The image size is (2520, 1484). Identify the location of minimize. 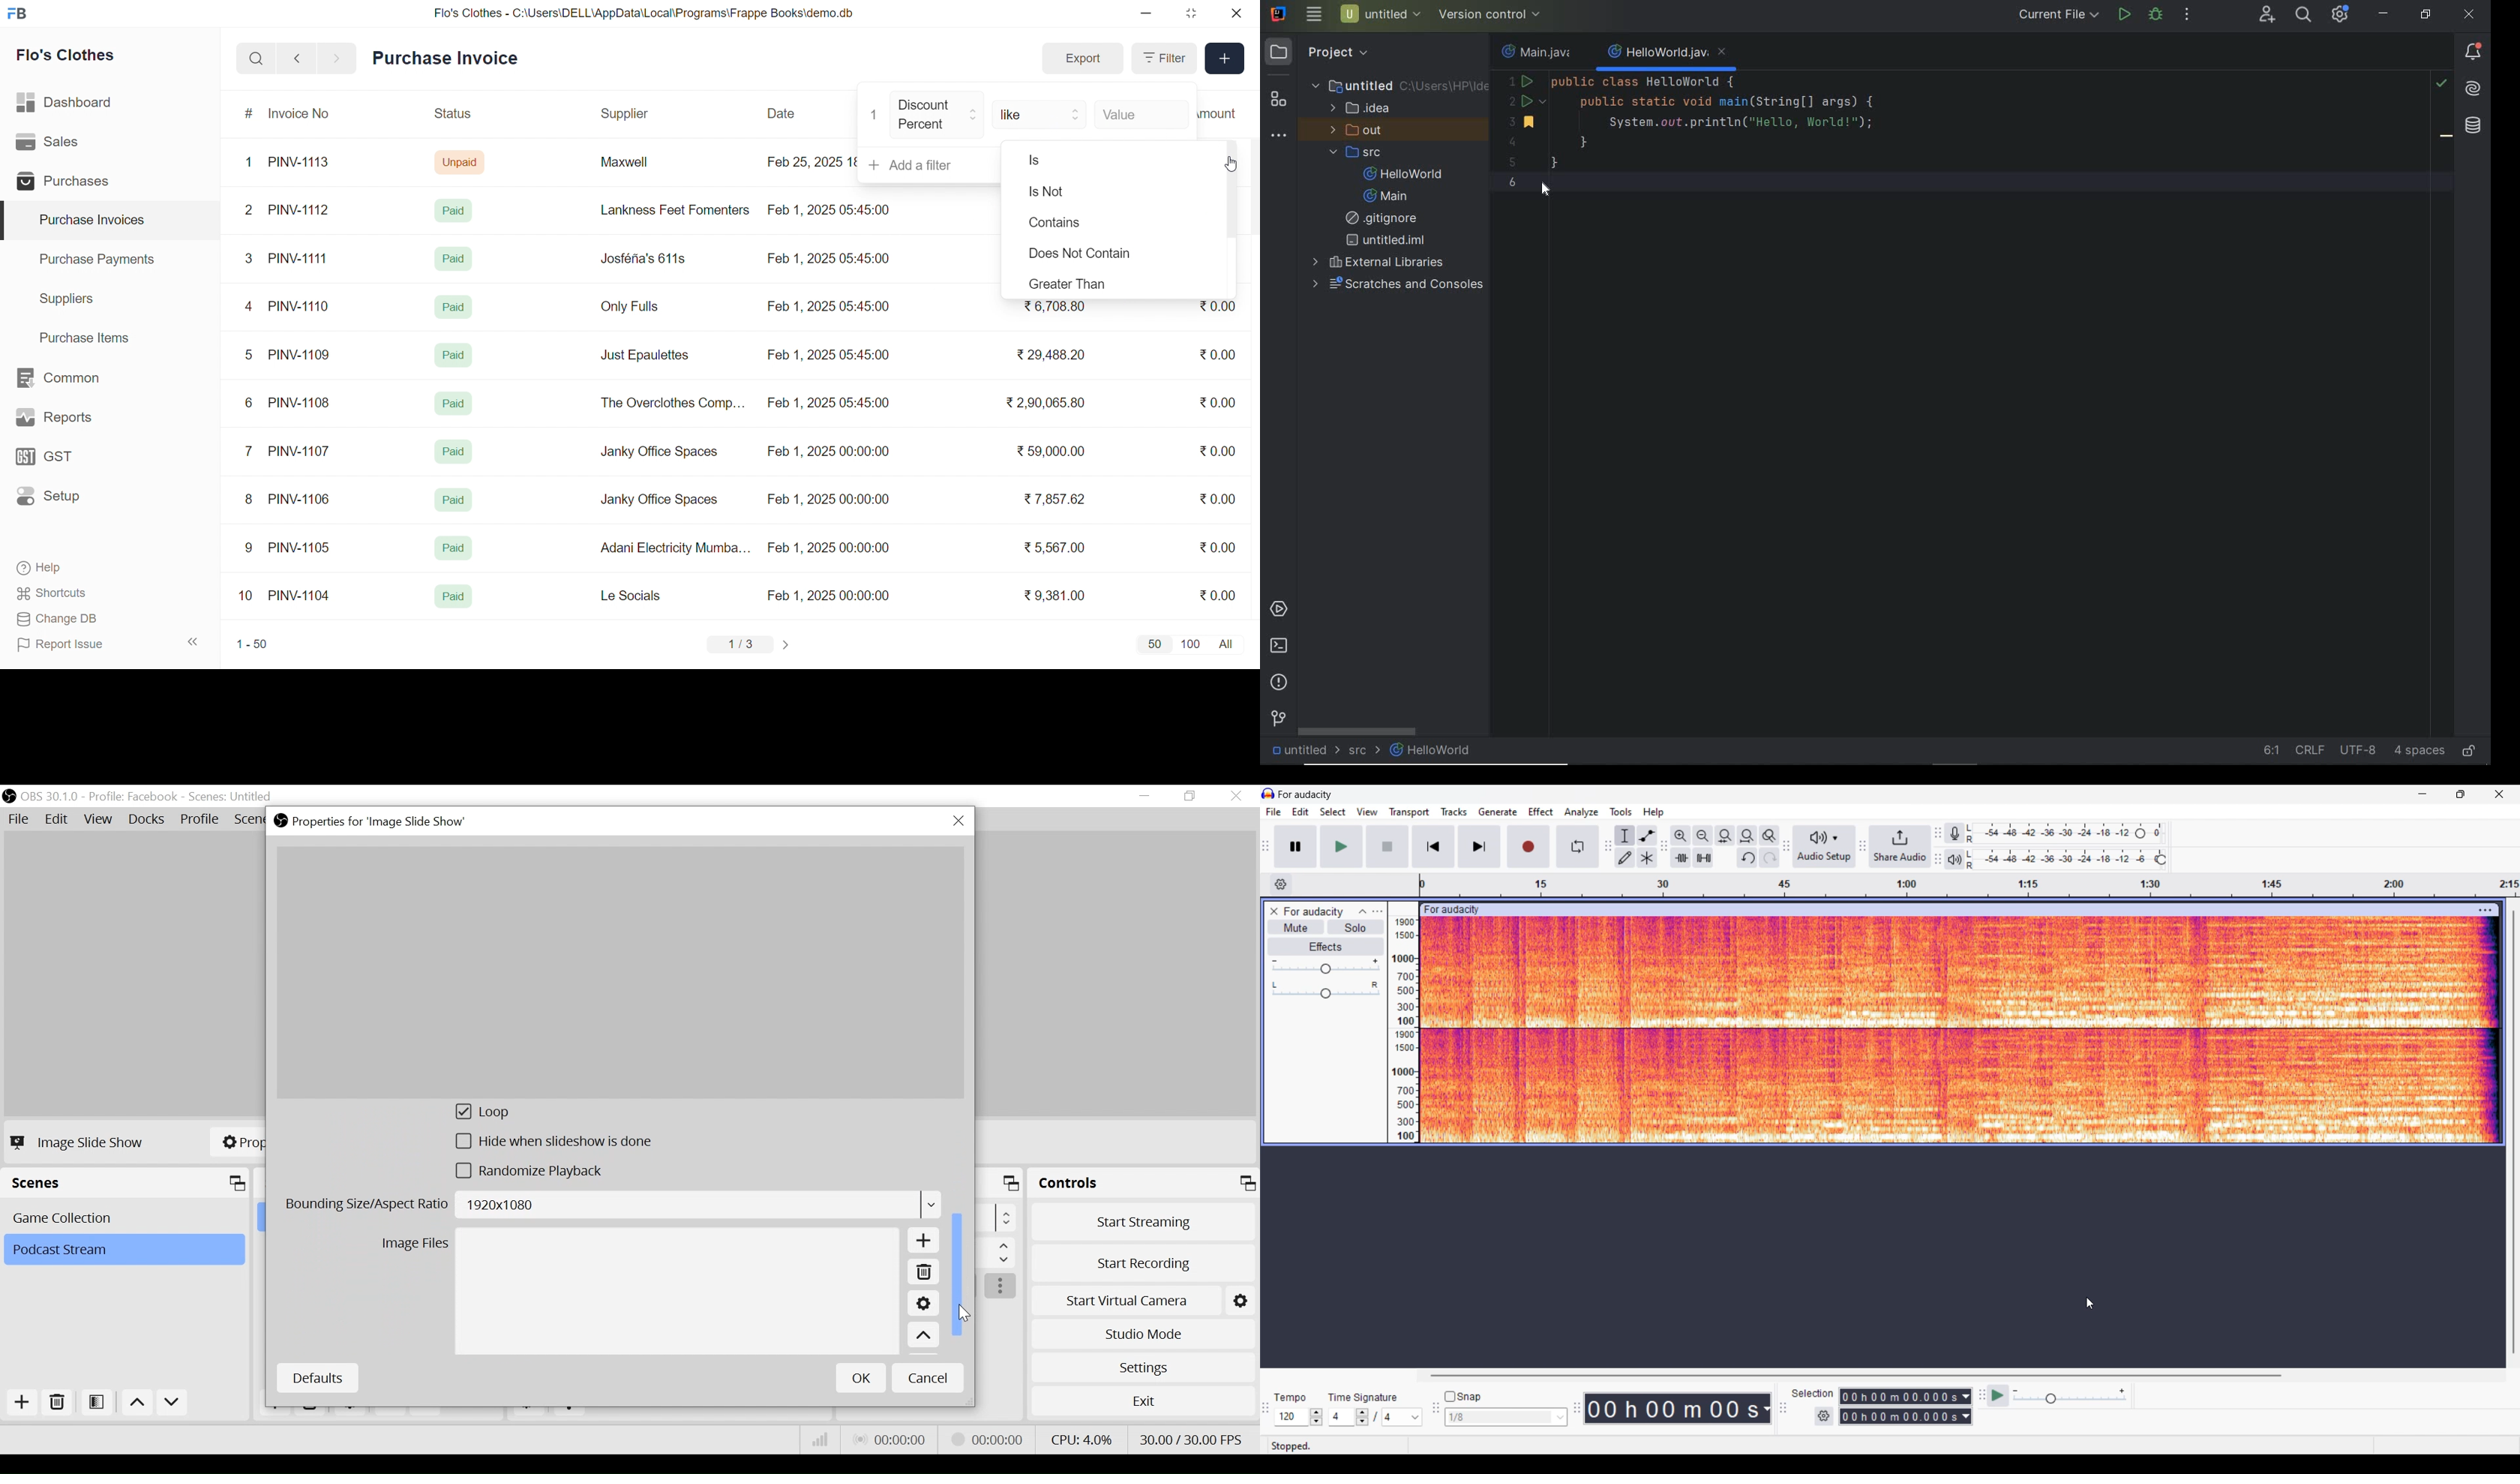
(1147, 14).